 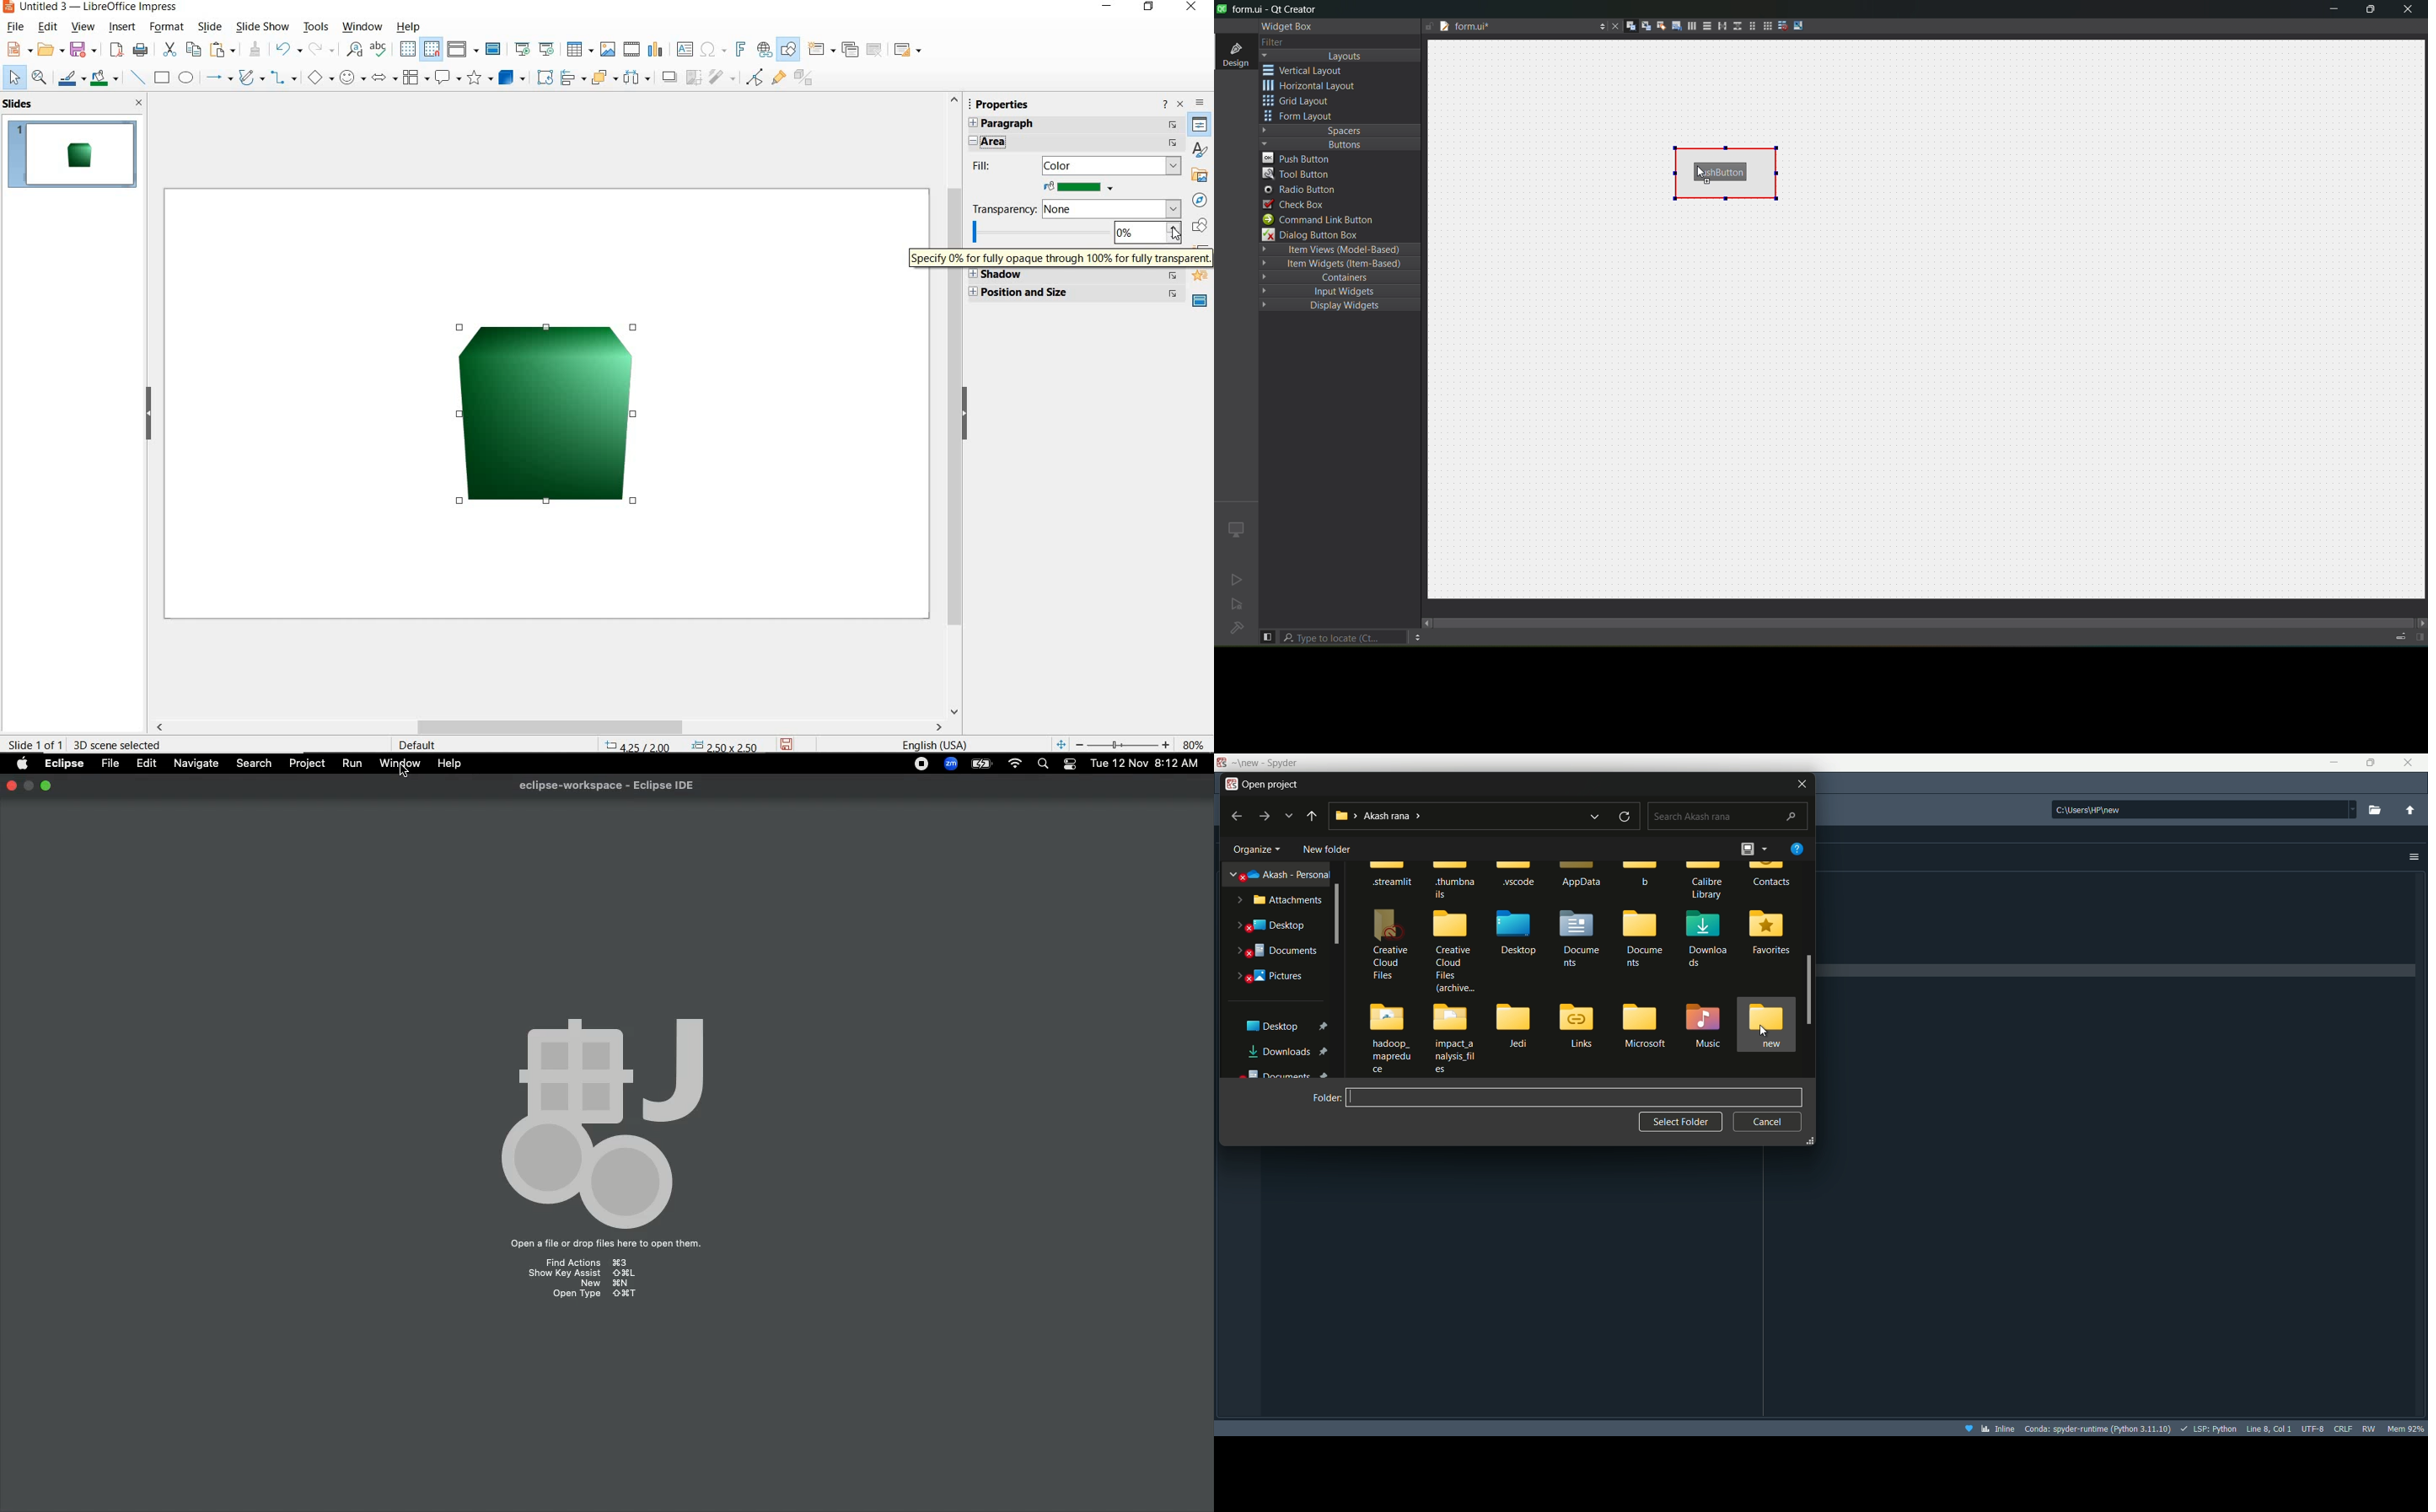 What do you see at coordinates (1727, 814) in the screenshot?
I see `search bar` at bounding box center [1727, 814].